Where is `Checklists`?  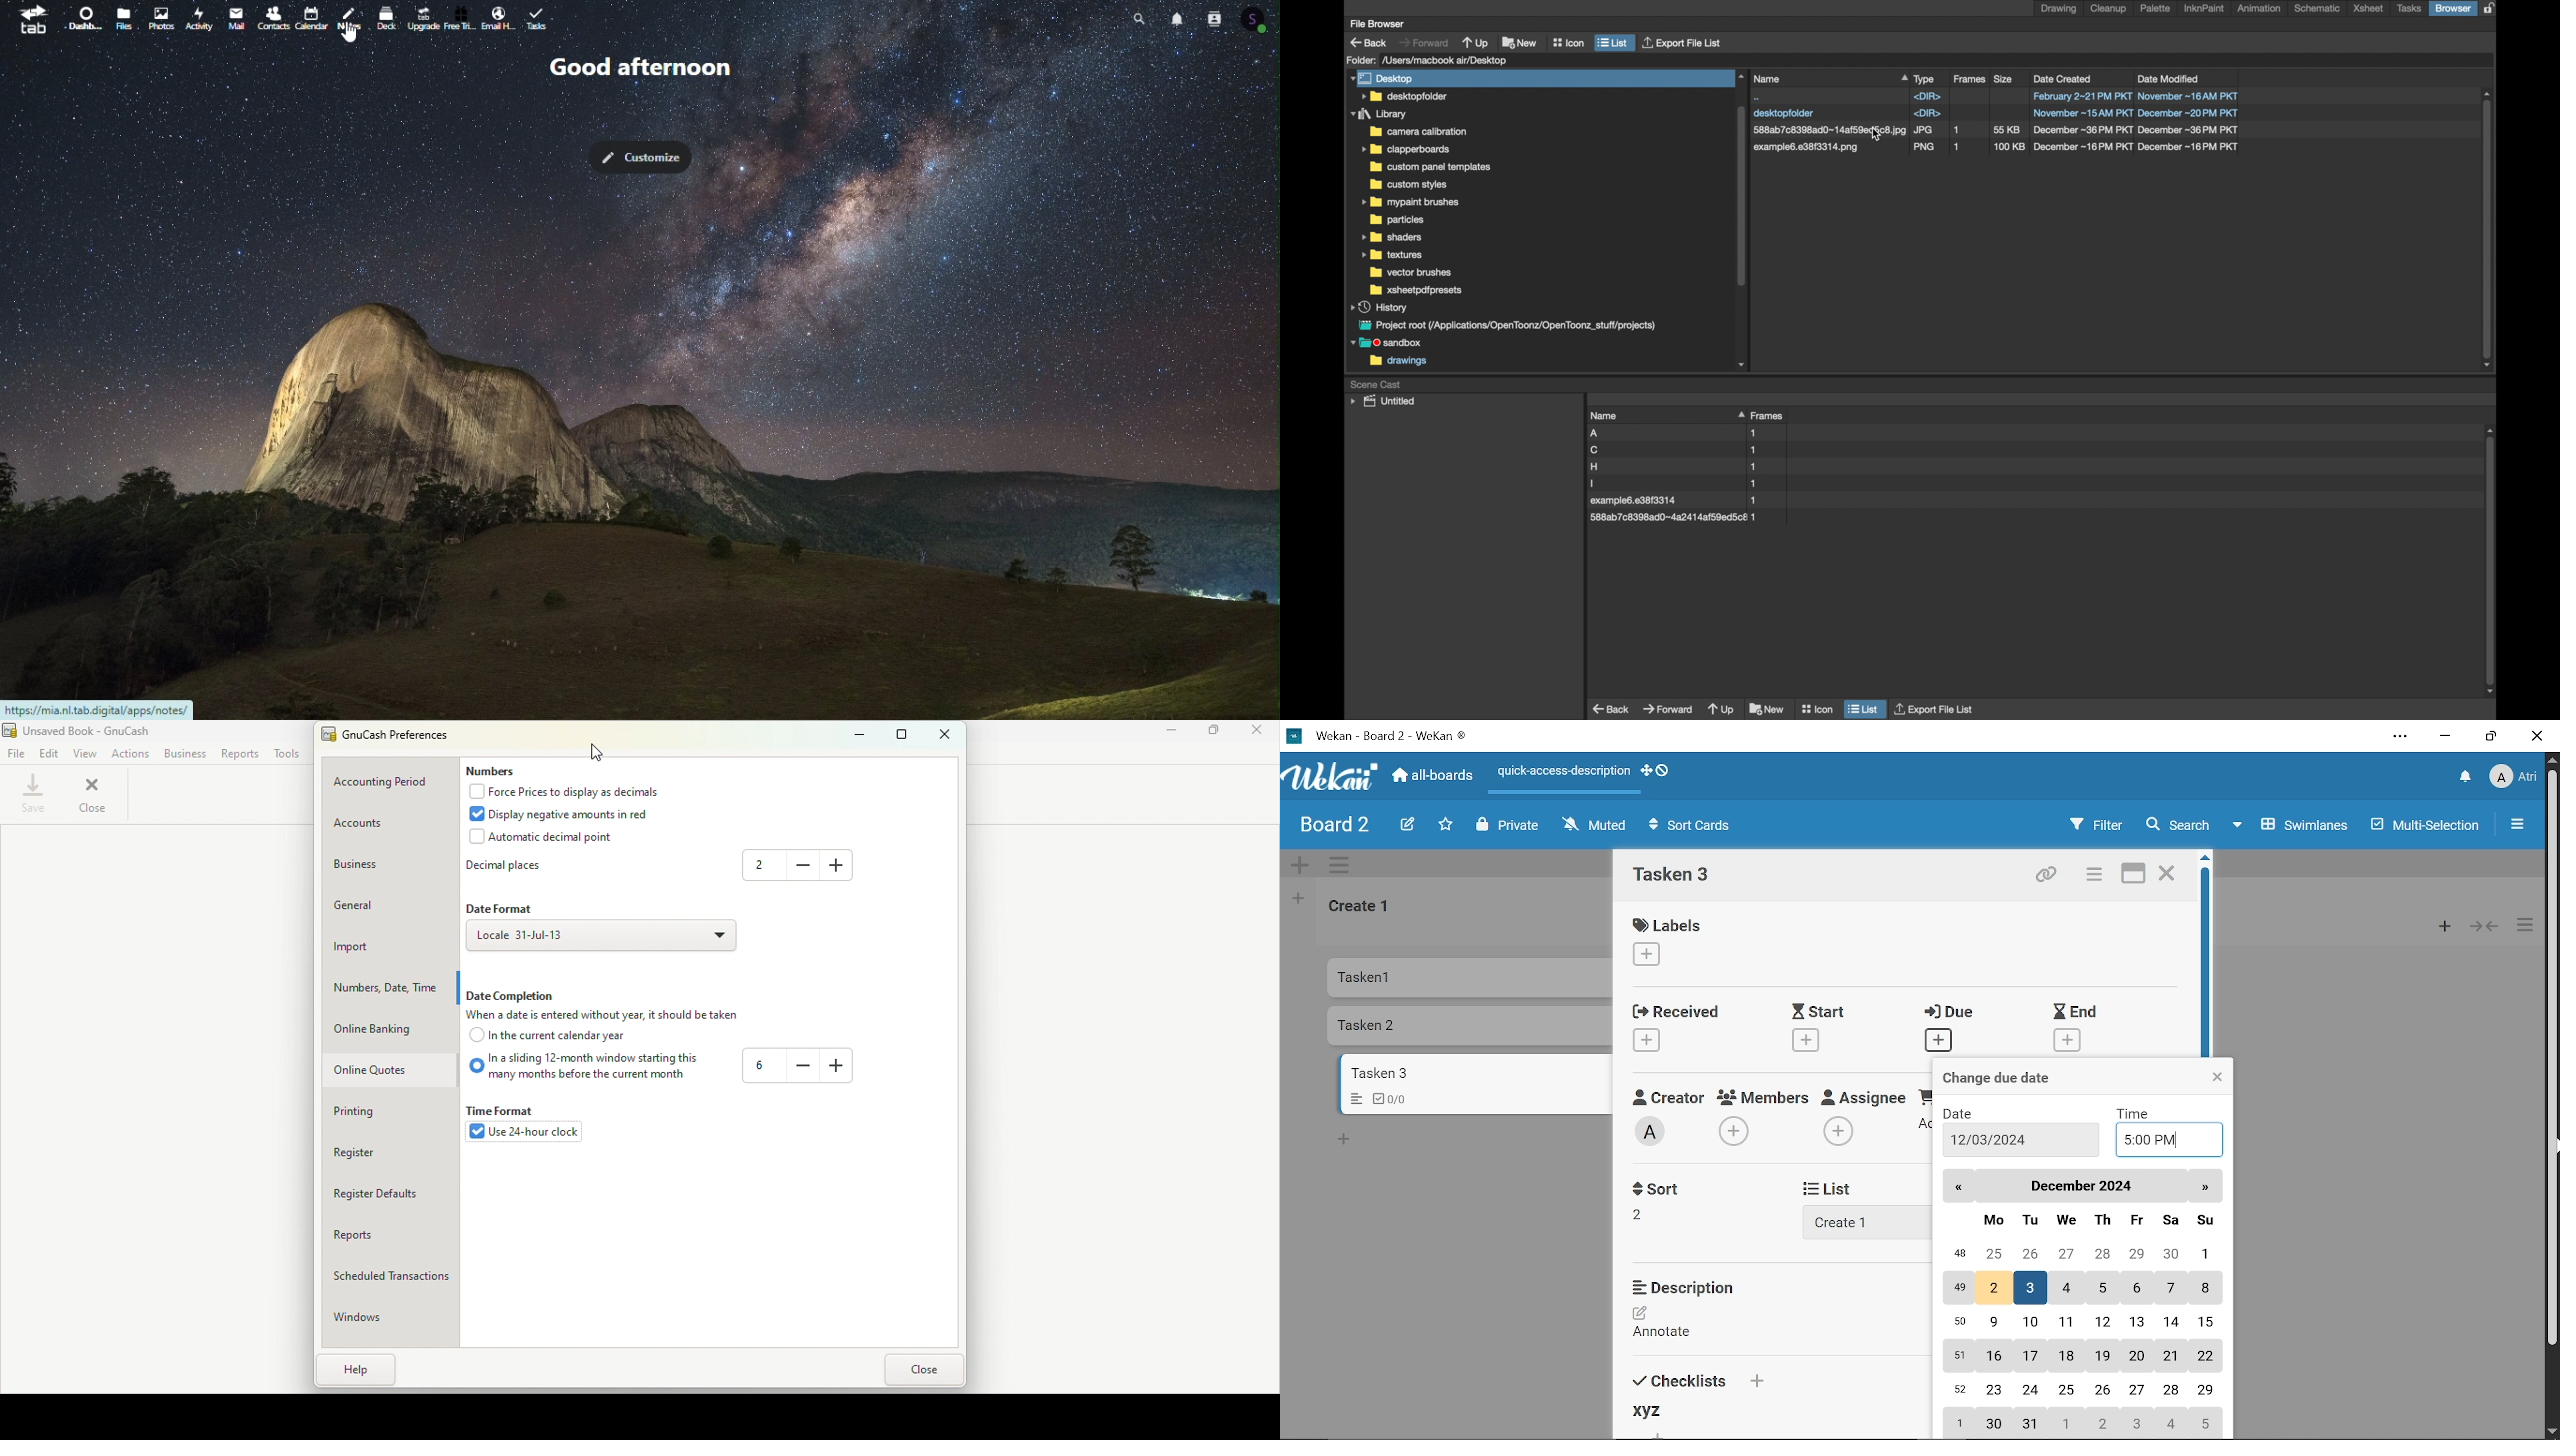 Checklists is located at coordinates (1712, 1380).